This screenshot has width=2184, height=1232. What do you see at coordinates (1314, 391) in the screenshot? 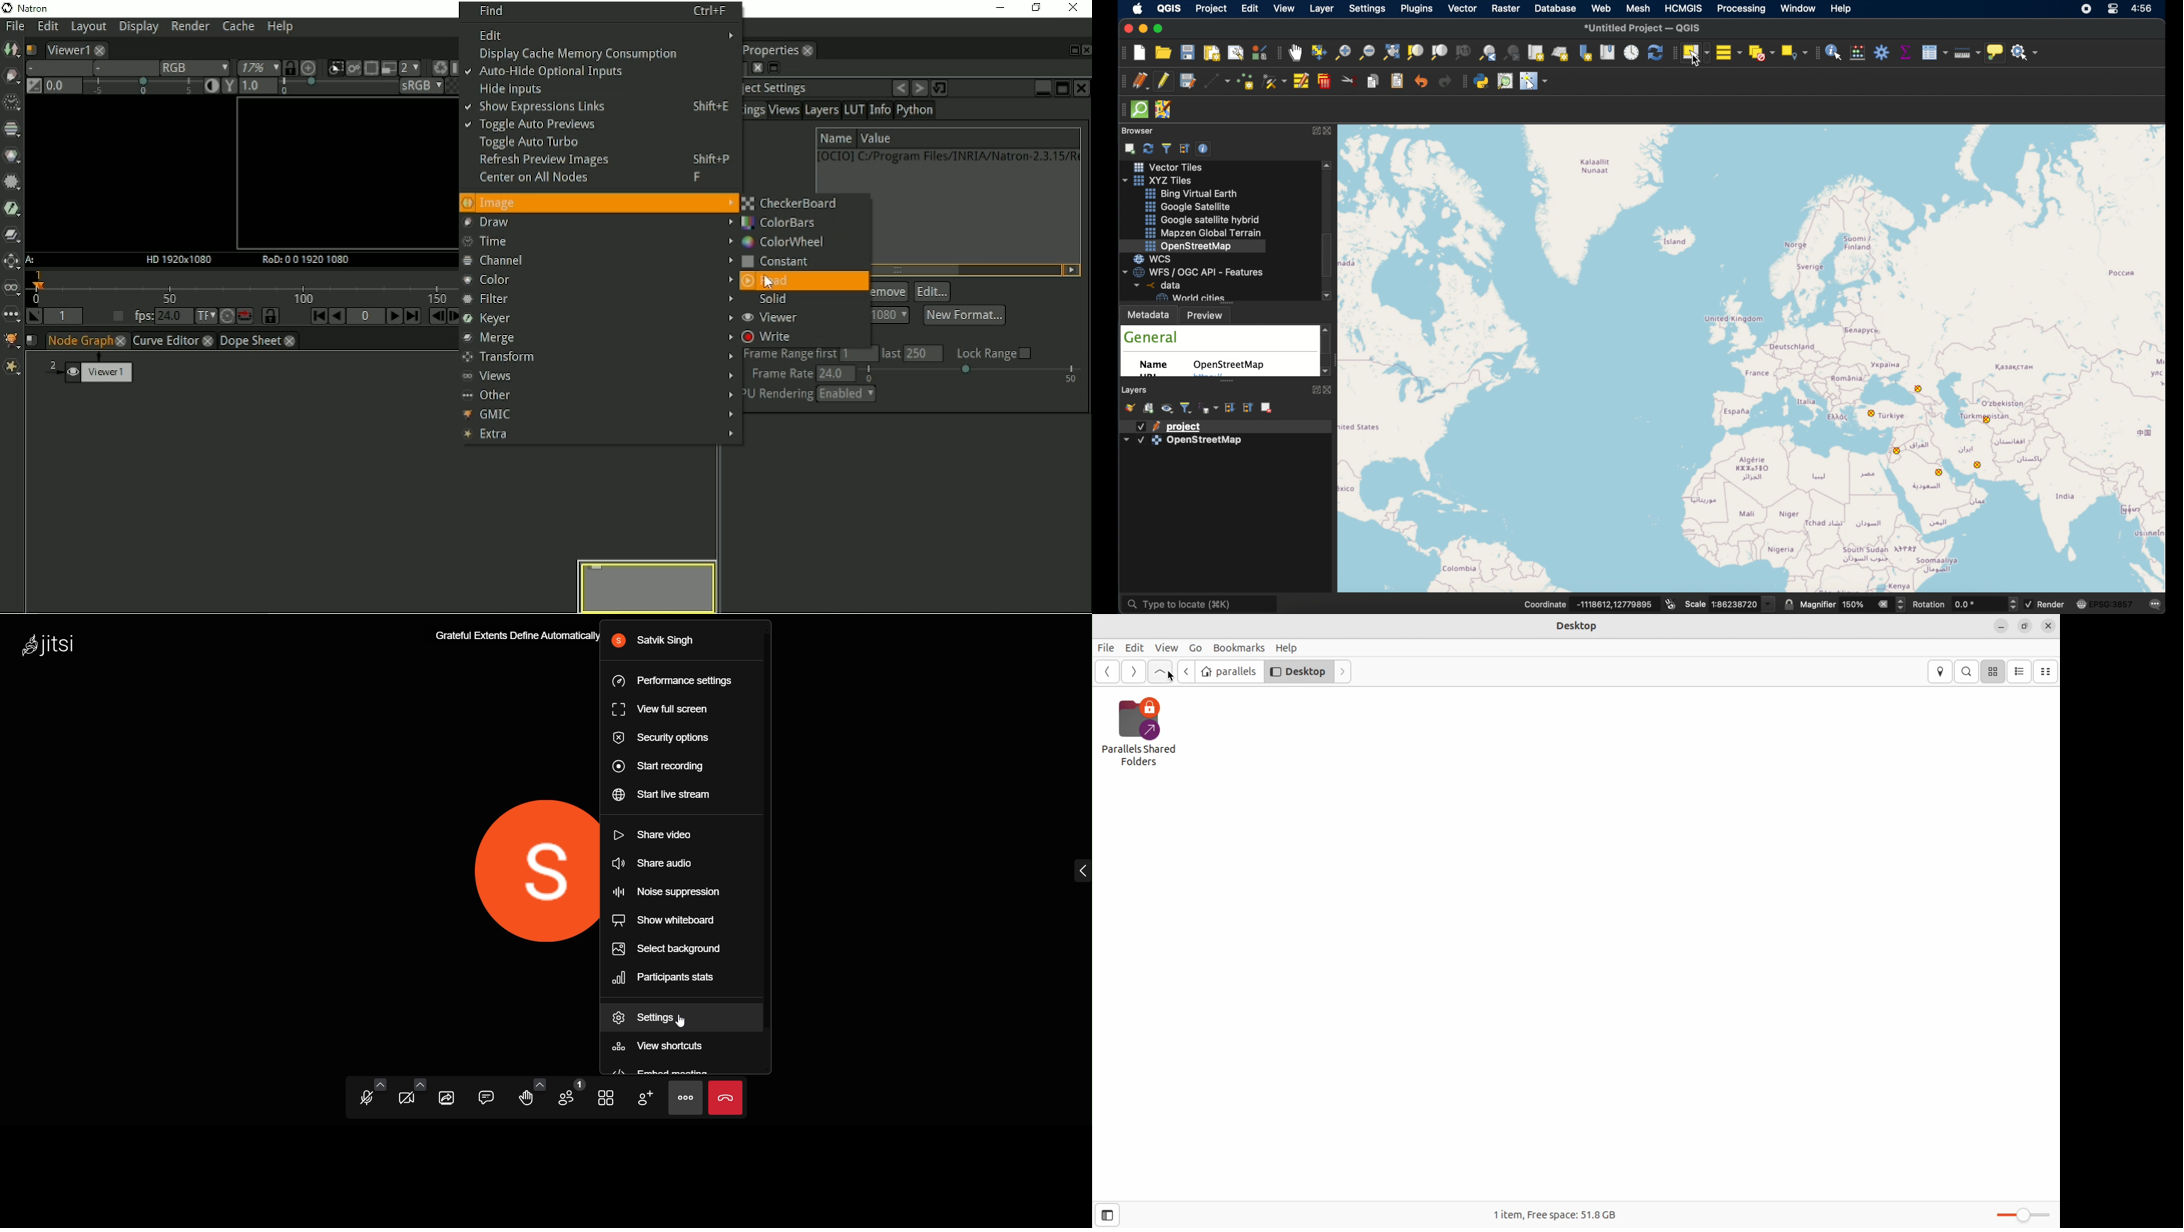
I see `expand` at bounding box center [1314, 391].